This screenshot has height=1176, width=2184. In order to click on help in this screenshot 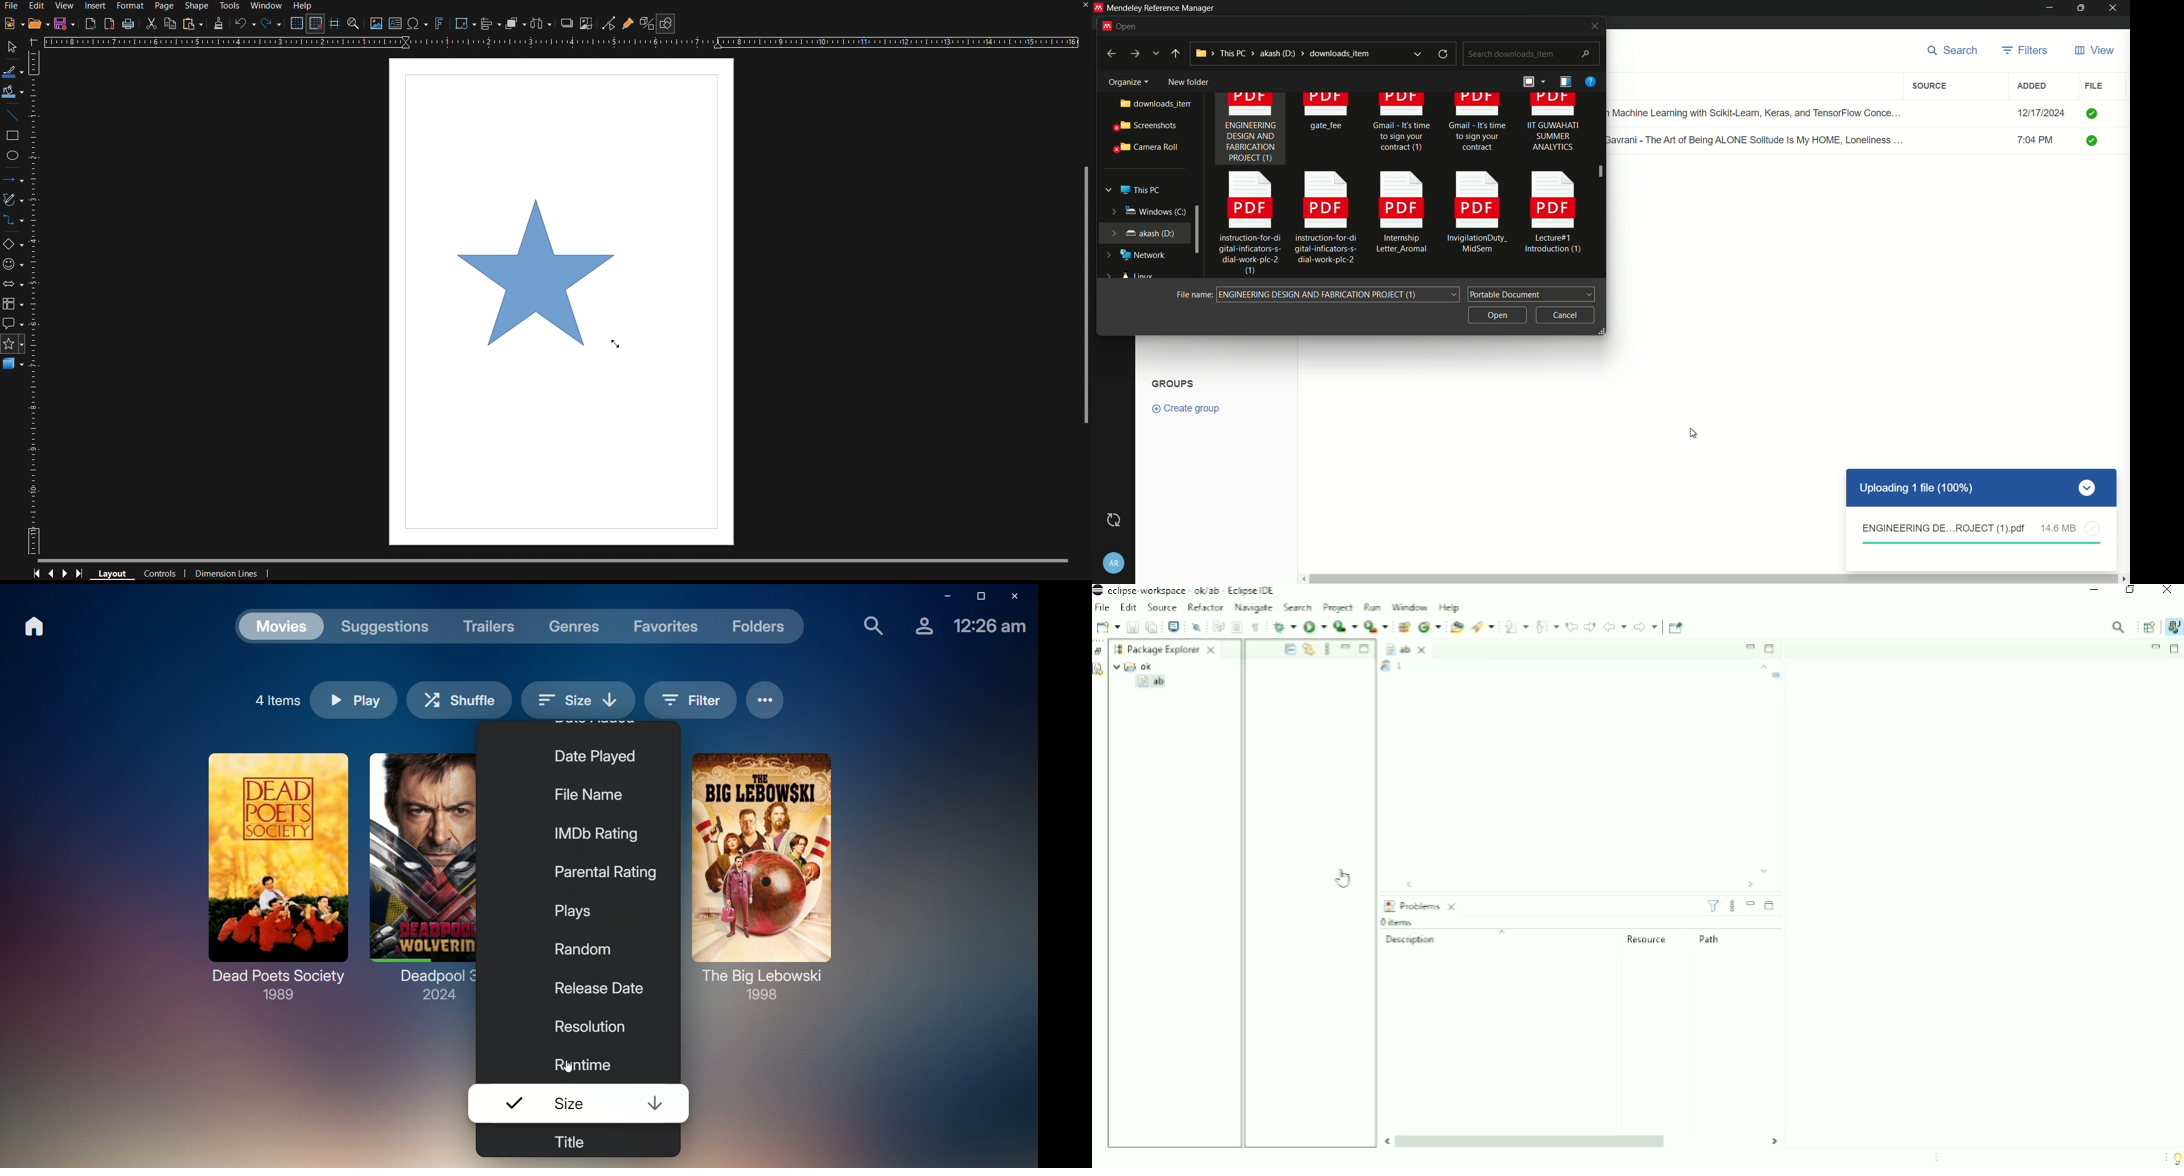, I will do `click(1590, 81)`.